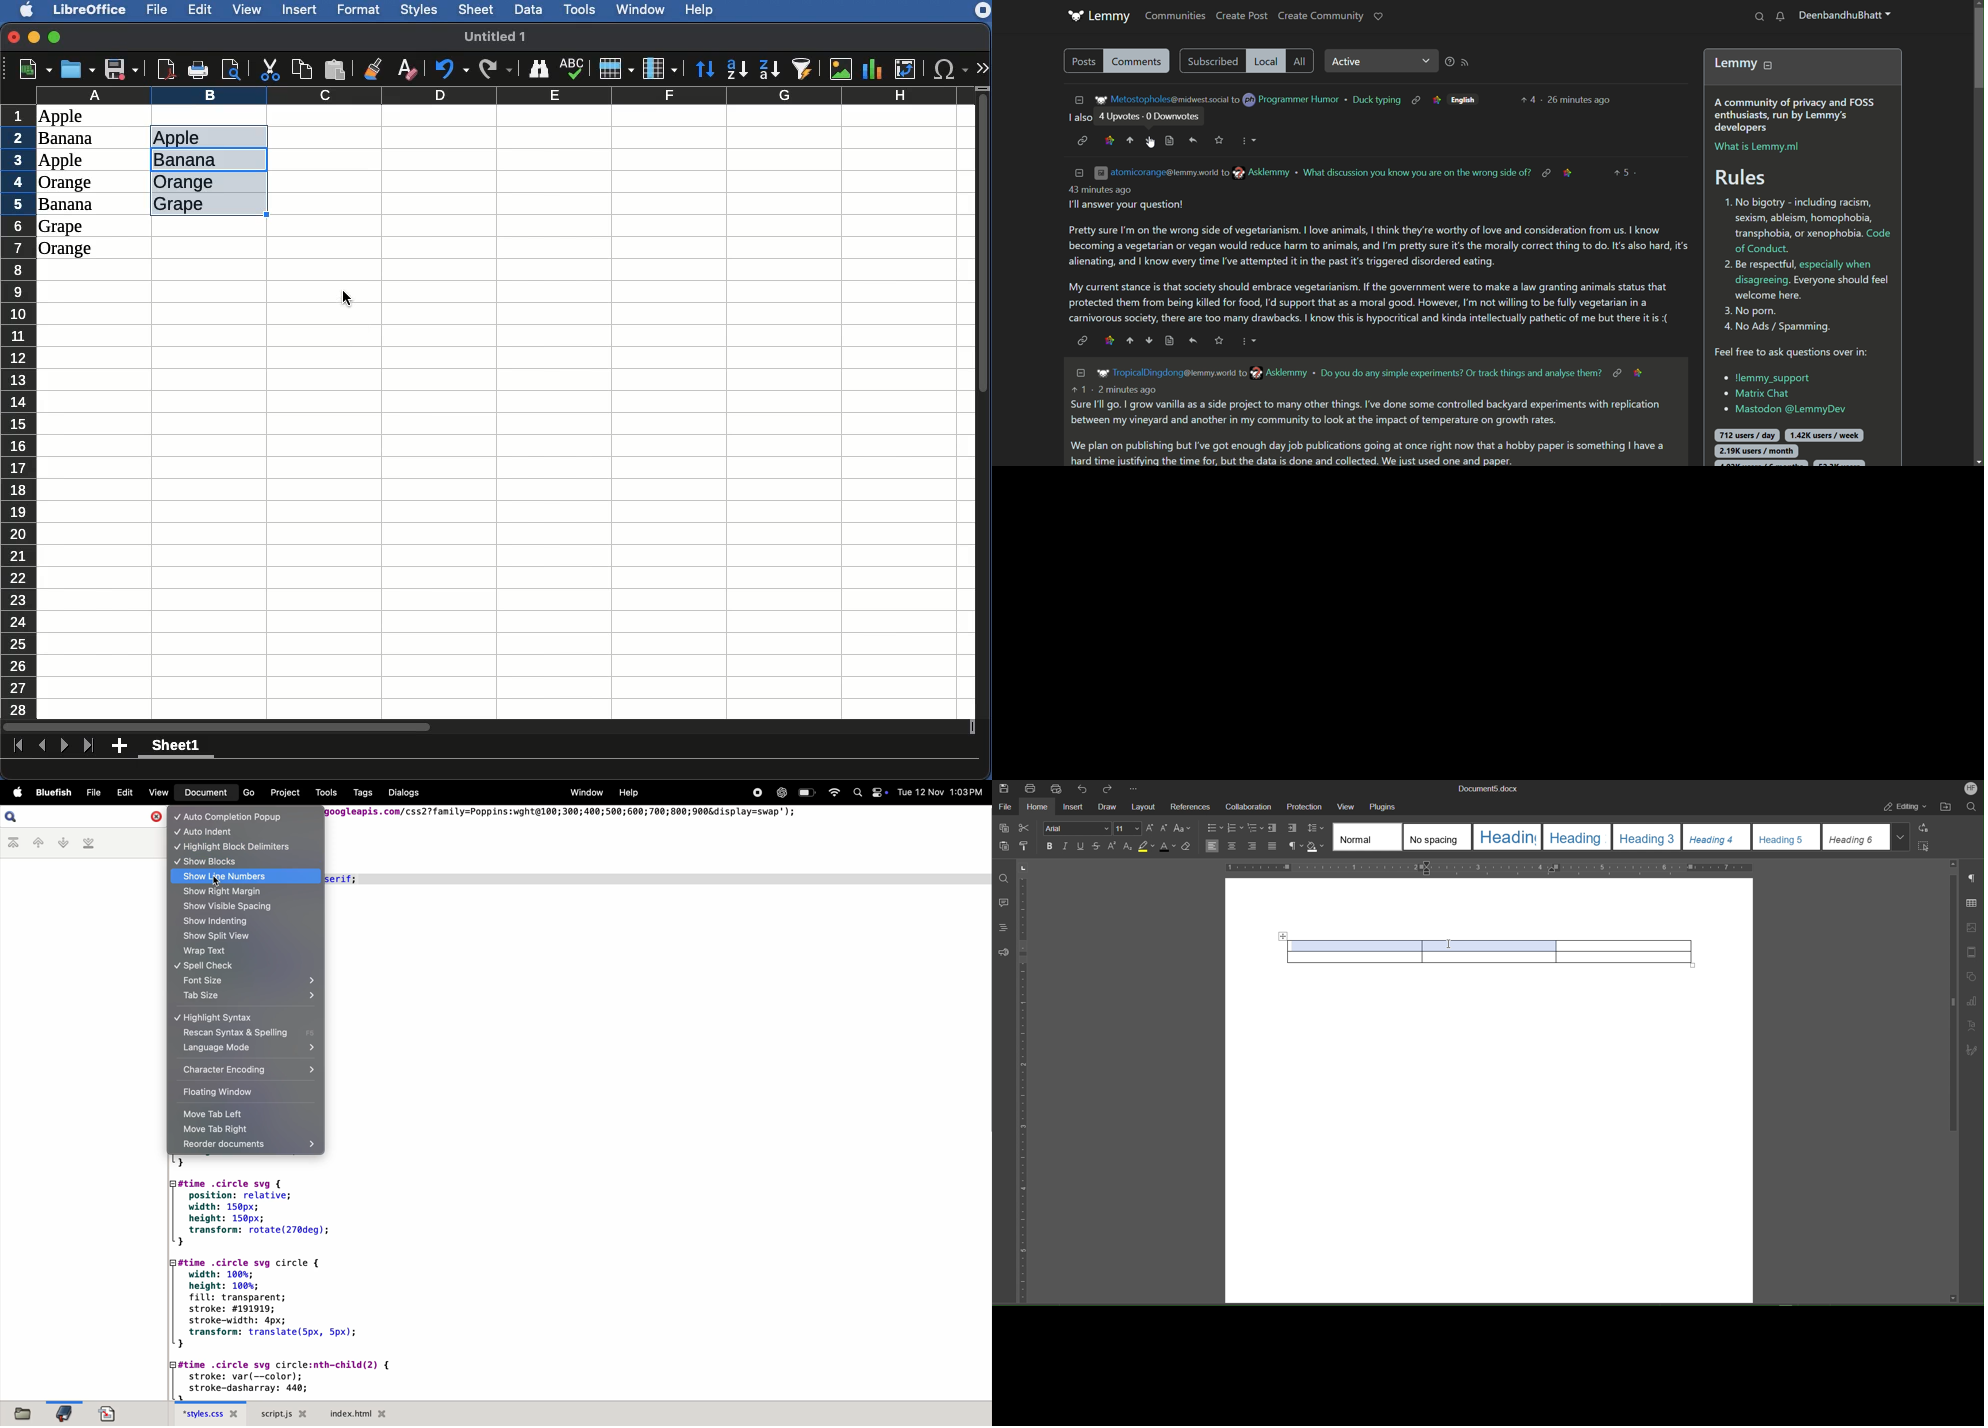  What do you see at coordinates (209, 204) in the screenshot?
I see `UNIQUE values listed - grape` at bounding box center [209, 204].